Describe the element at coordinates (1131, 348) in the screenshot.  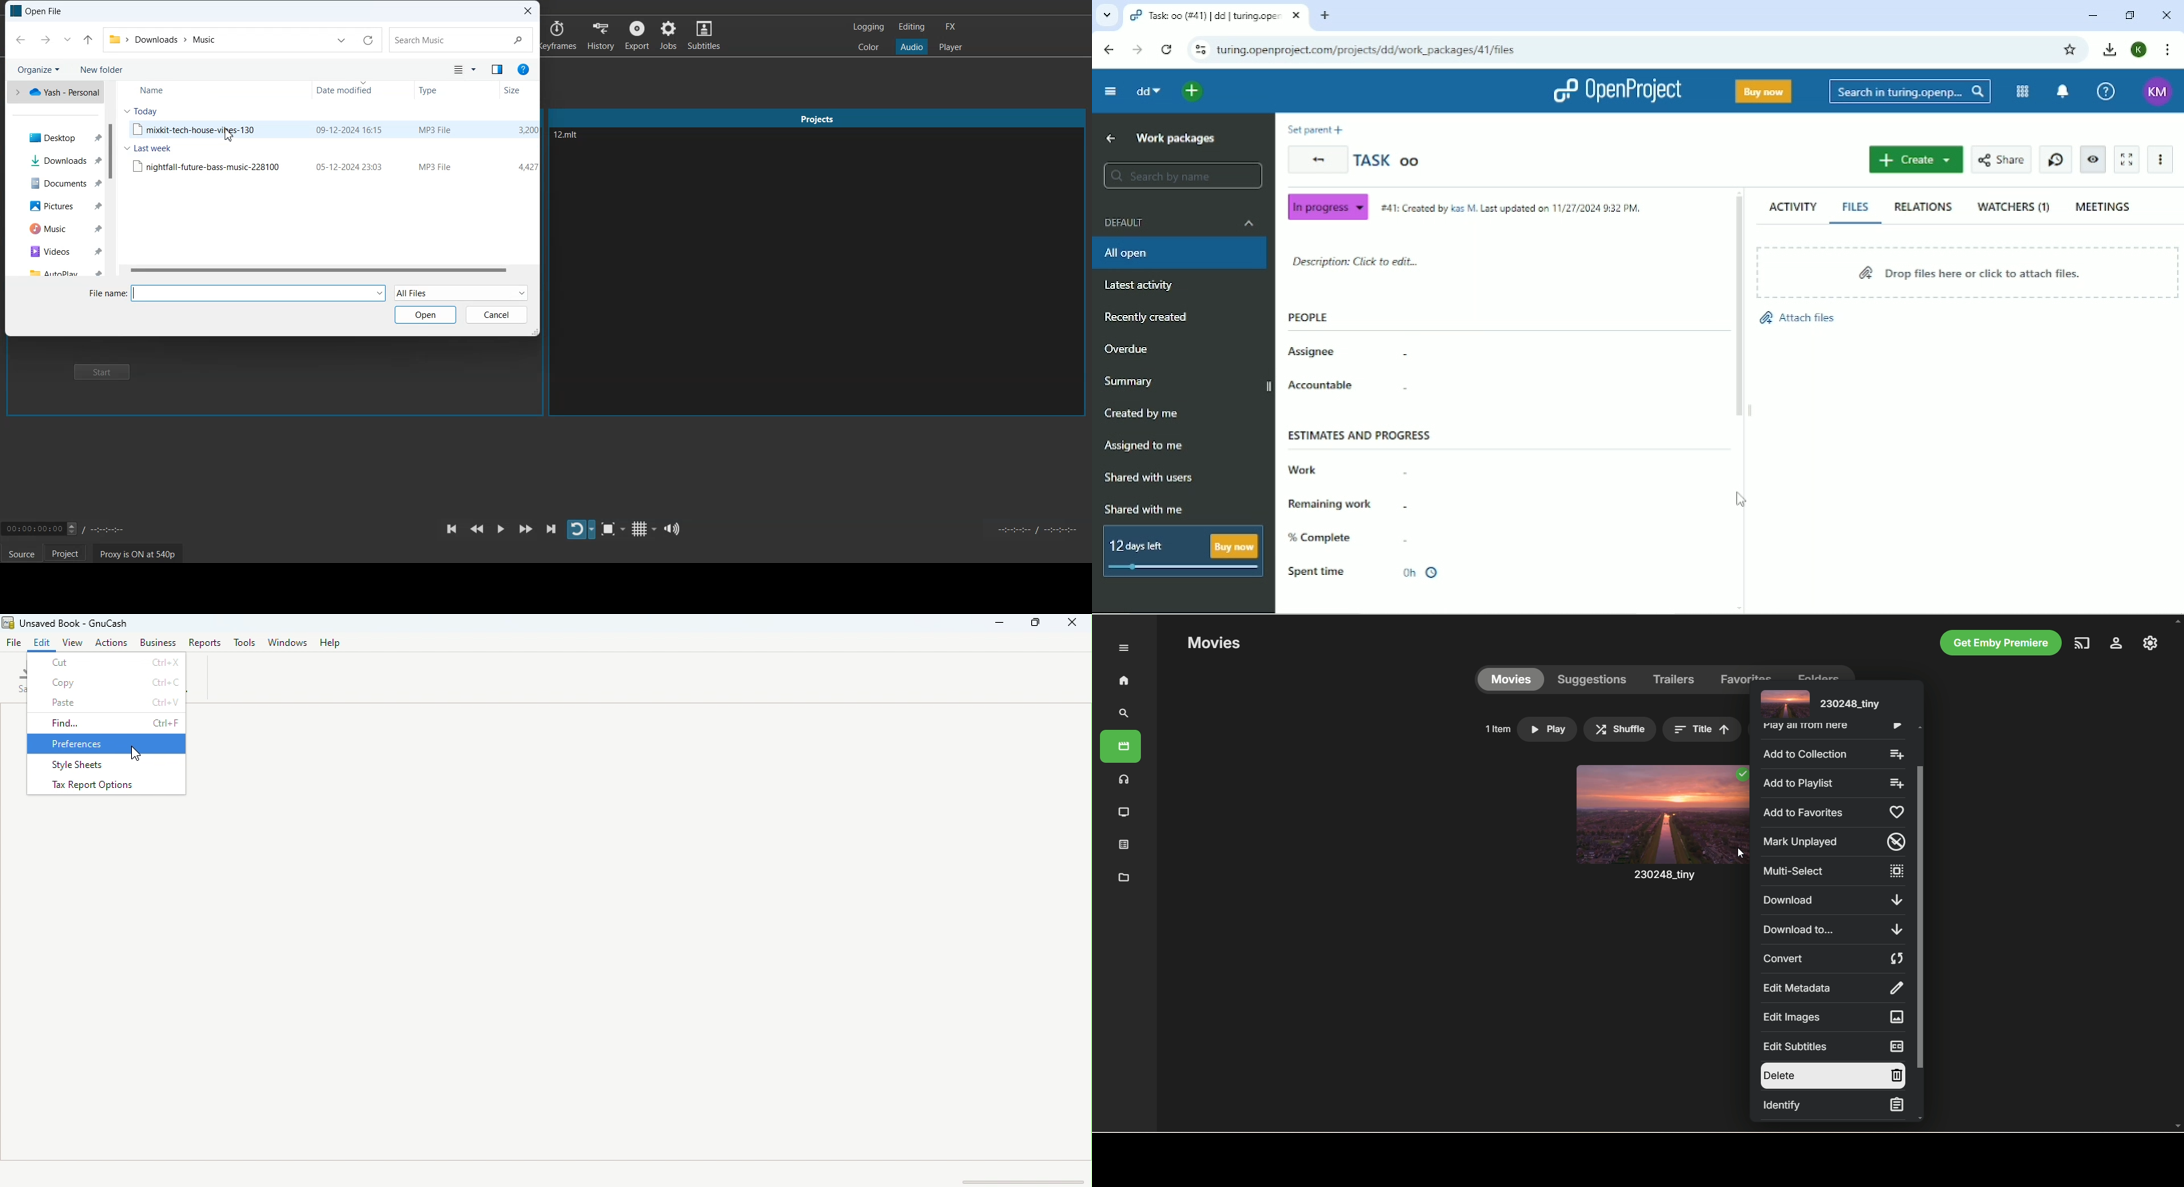
I see `Overdue` at that location.